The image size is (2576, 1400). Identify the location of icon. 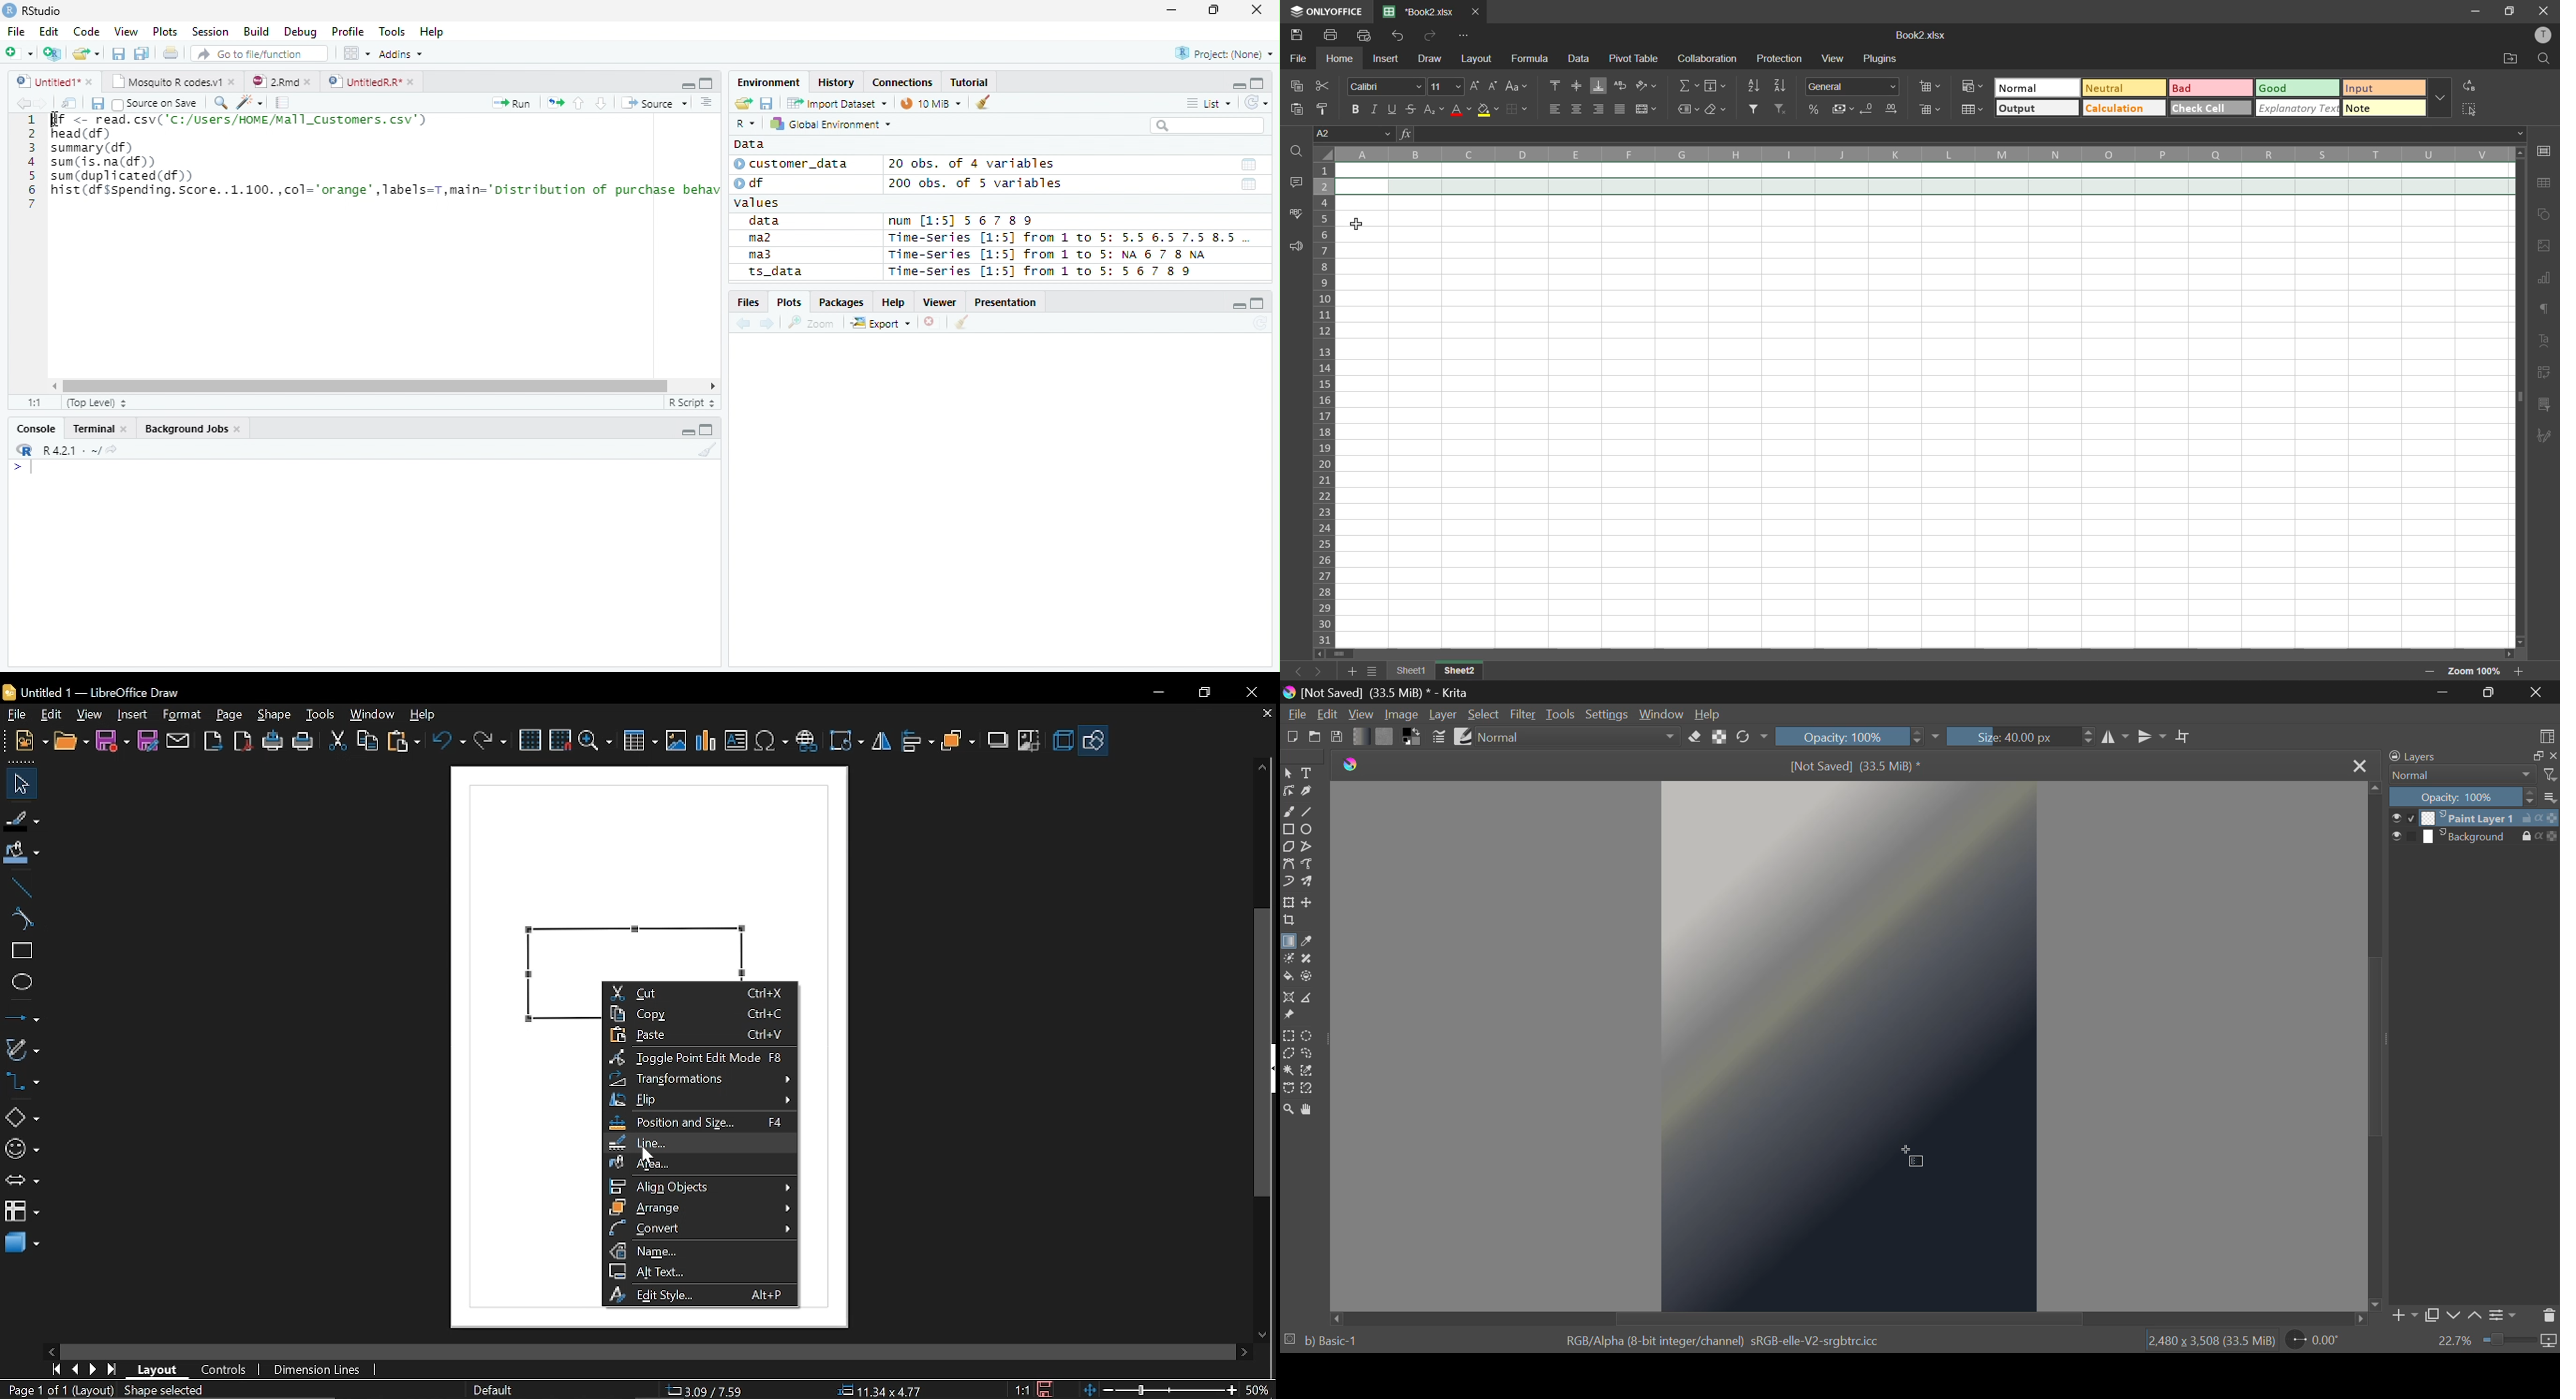
(2549, 817).